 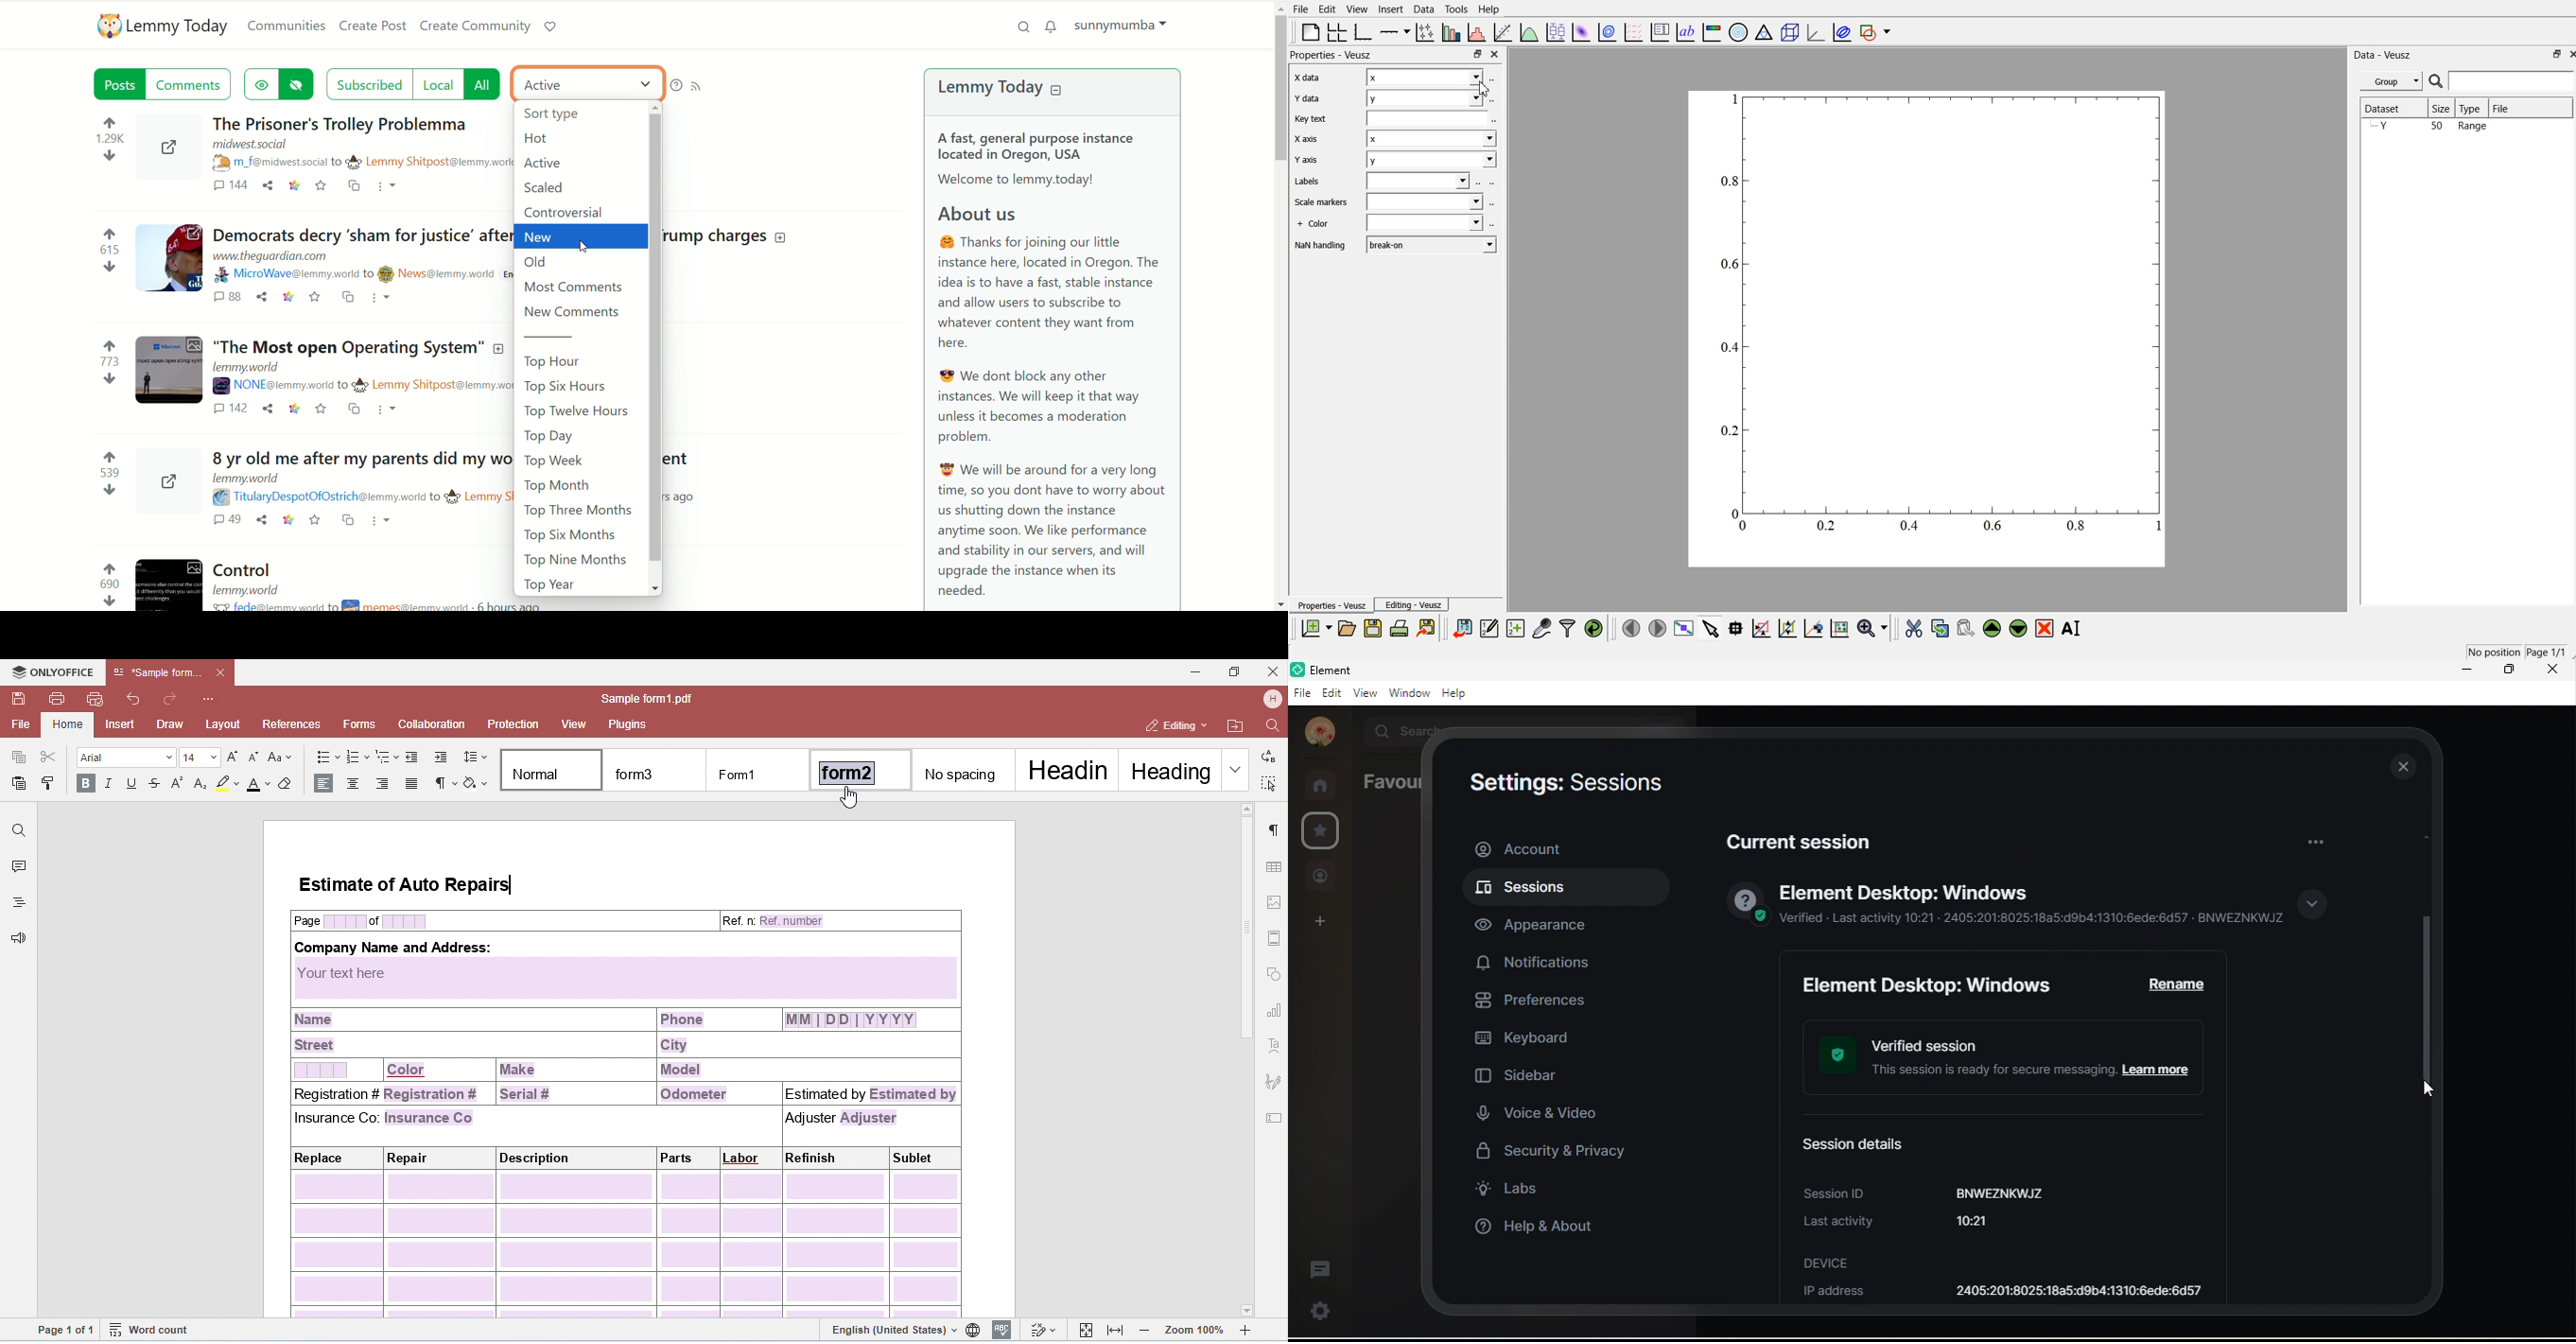 I want to click on session id: BNWEZNKWJZ, so click(x=1926, y=1191).